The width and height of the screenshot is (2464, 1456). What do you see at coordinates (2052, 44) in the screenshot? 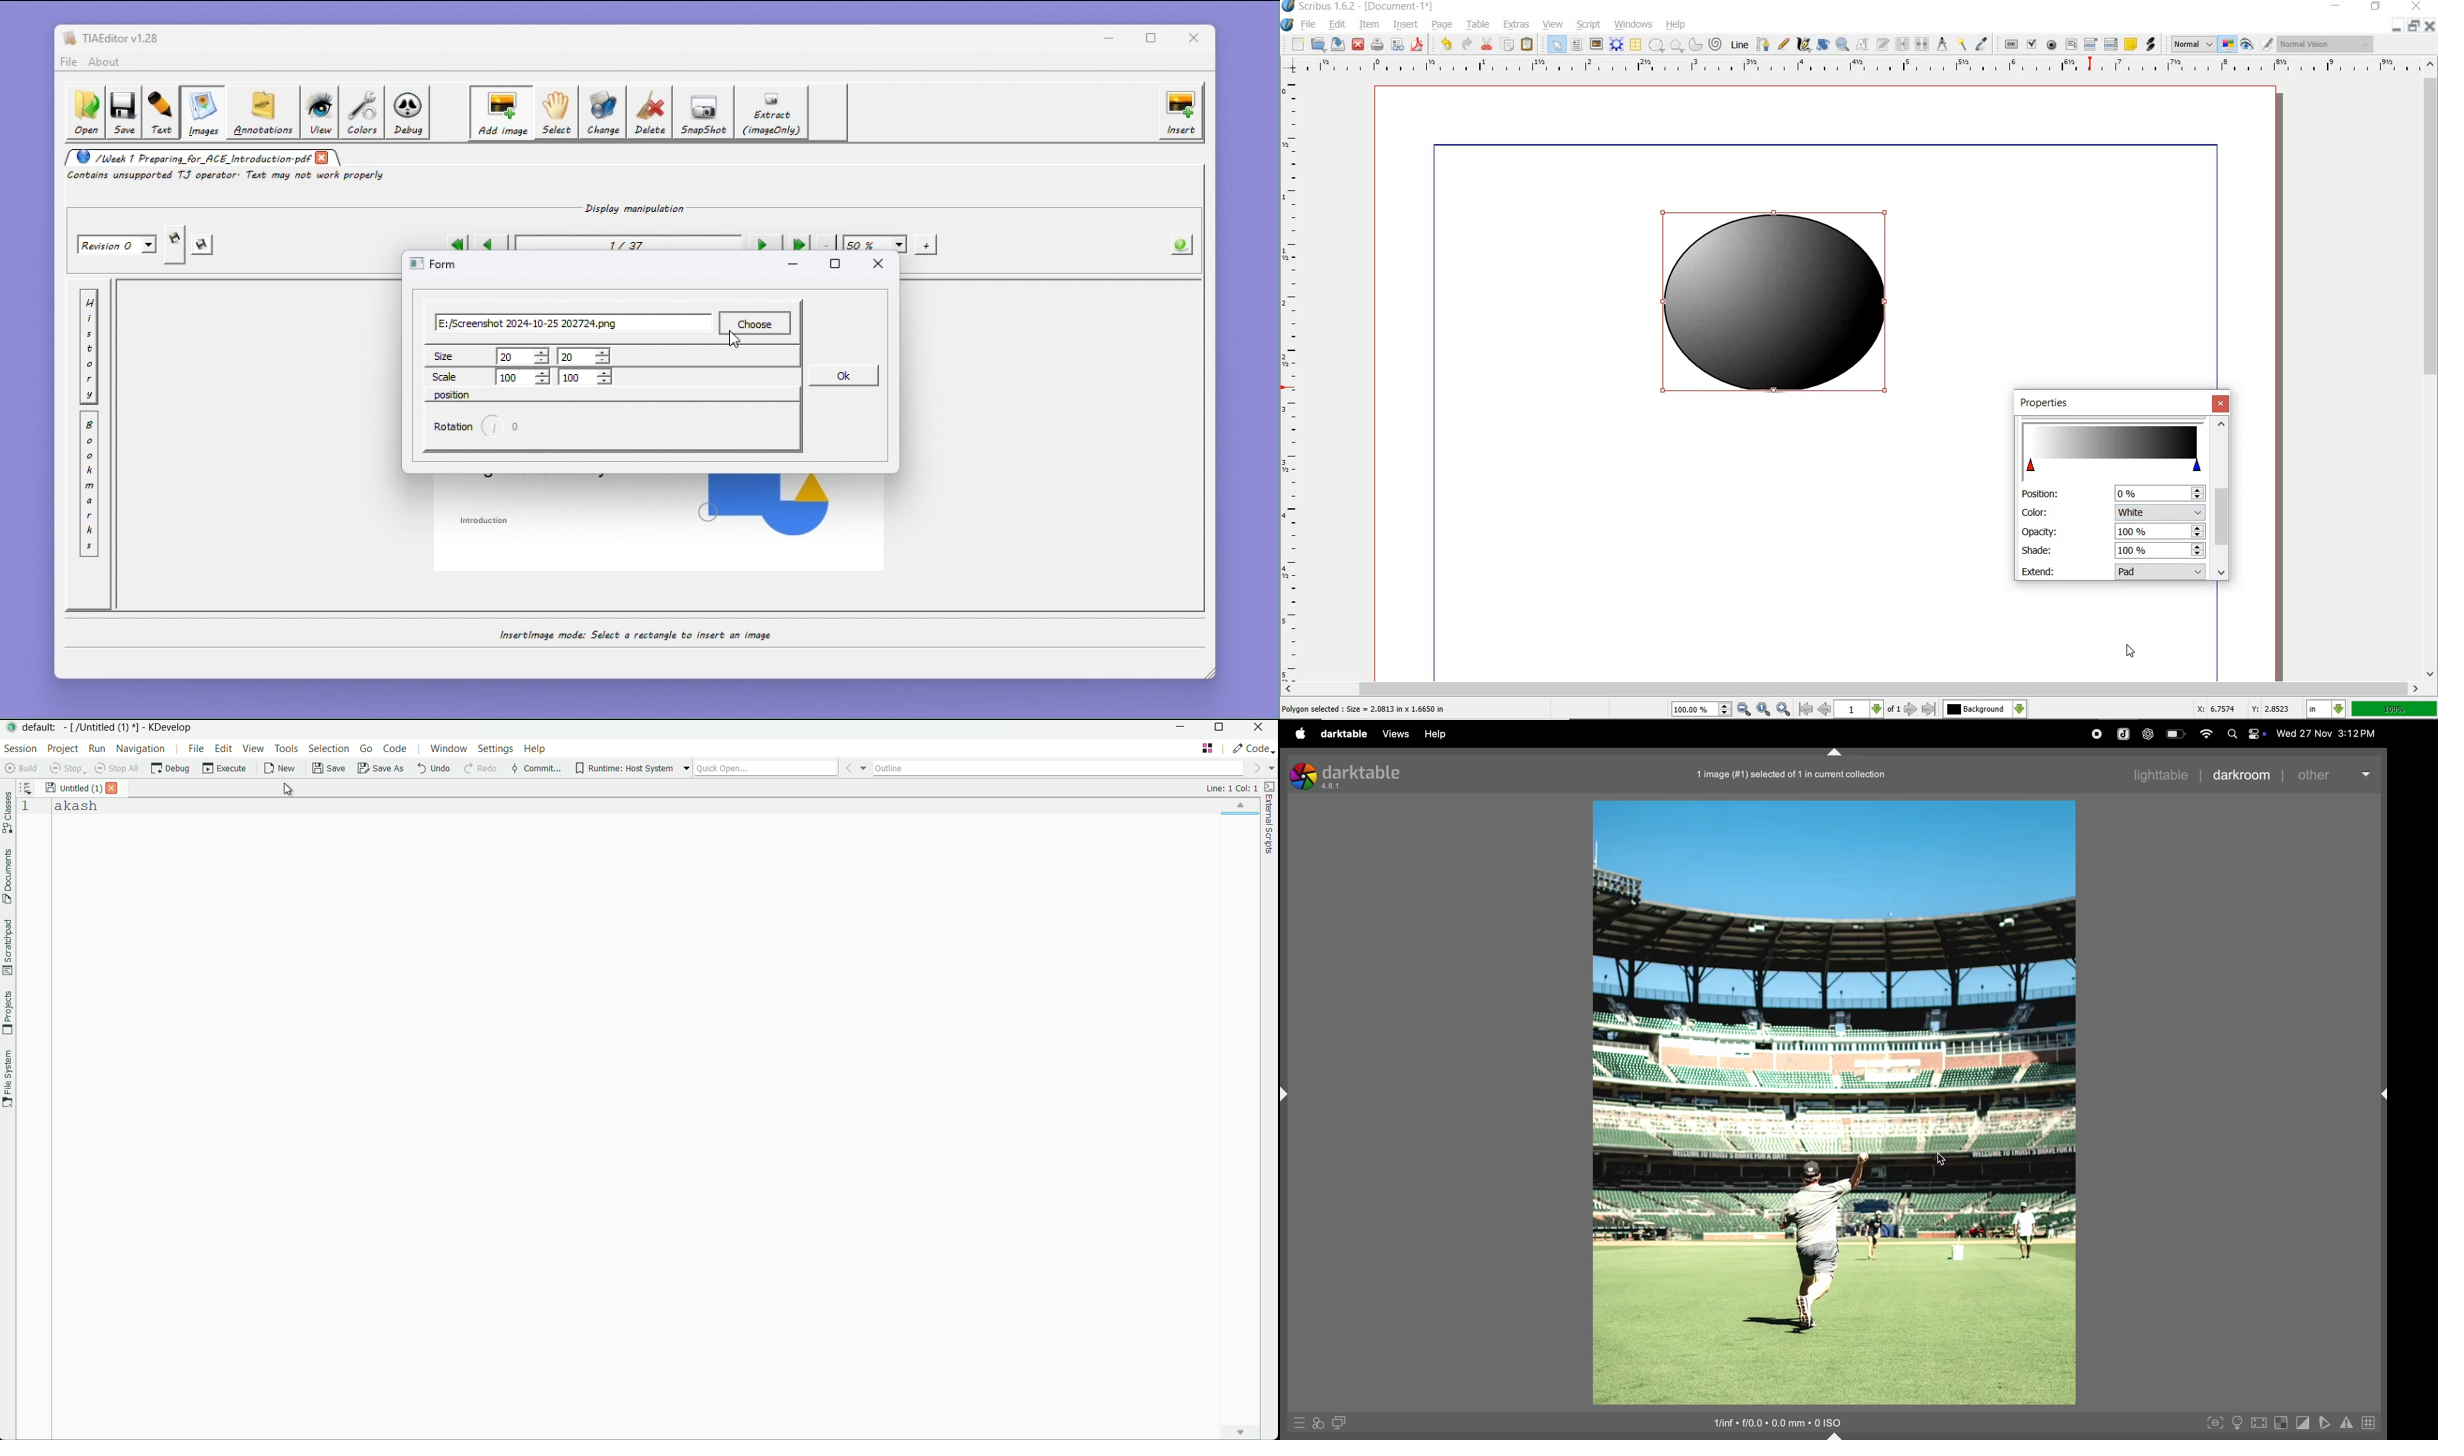
I see `PDF RADIO BUTTON` at bounding box center [2052, 44].